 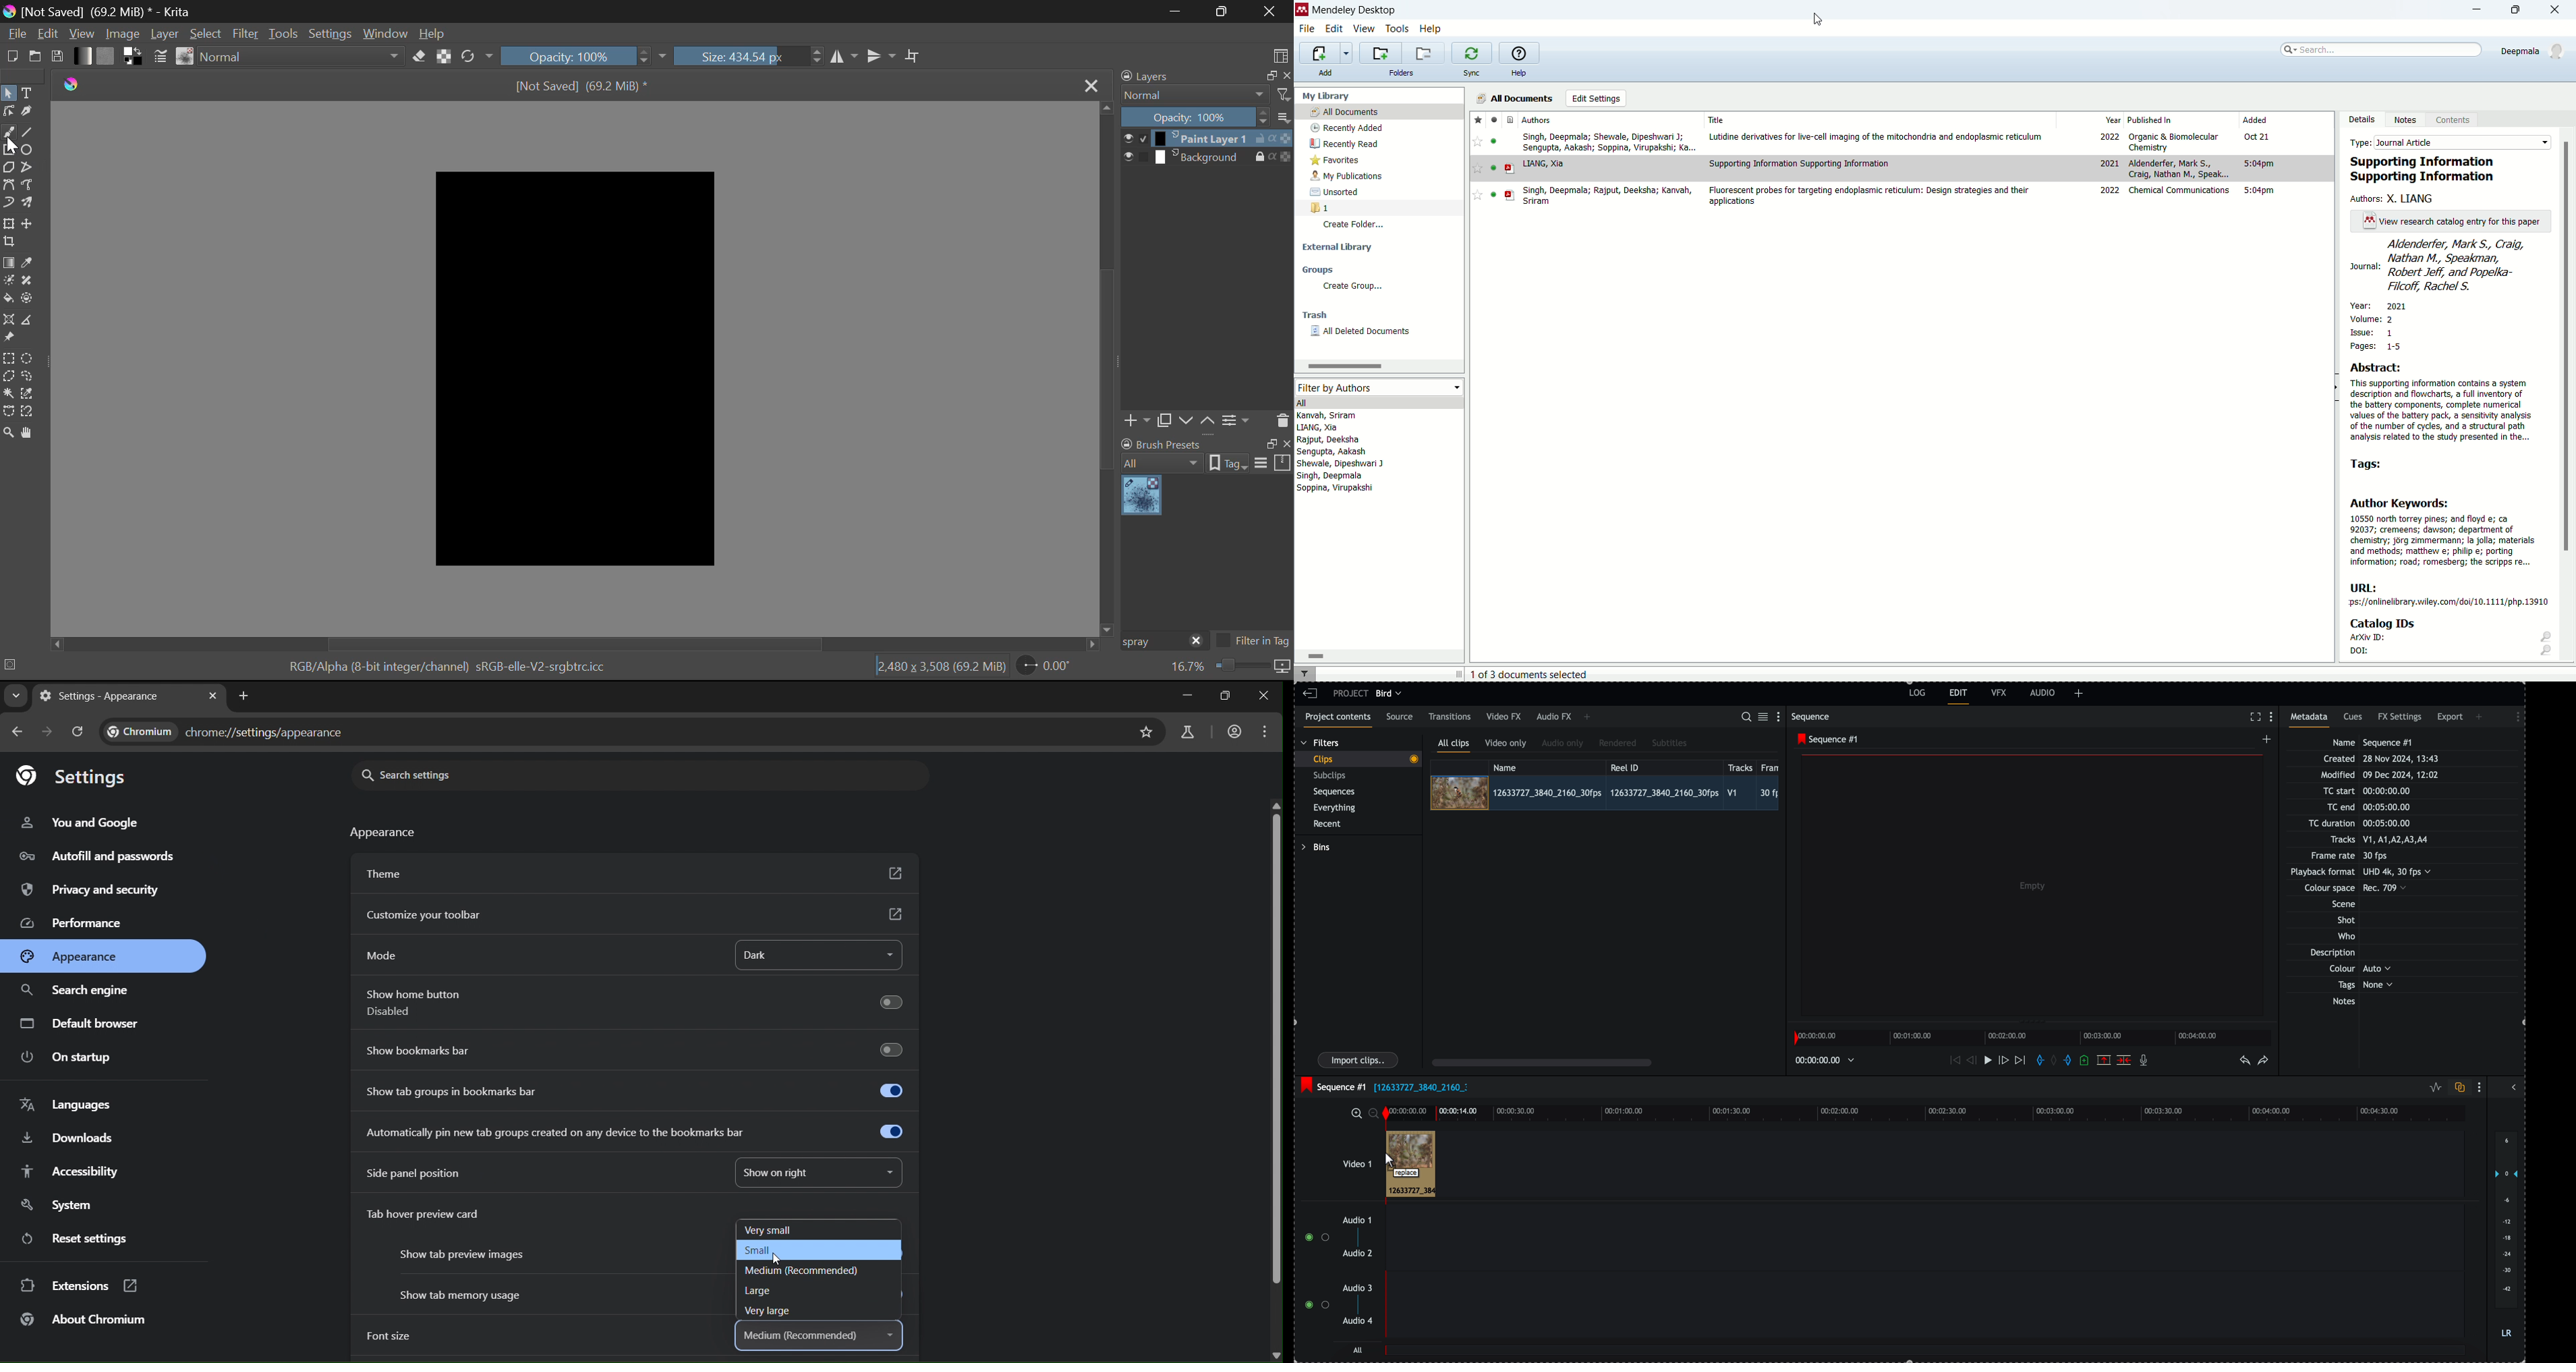 I want to click on search tabs, so click(x=15, y=696).